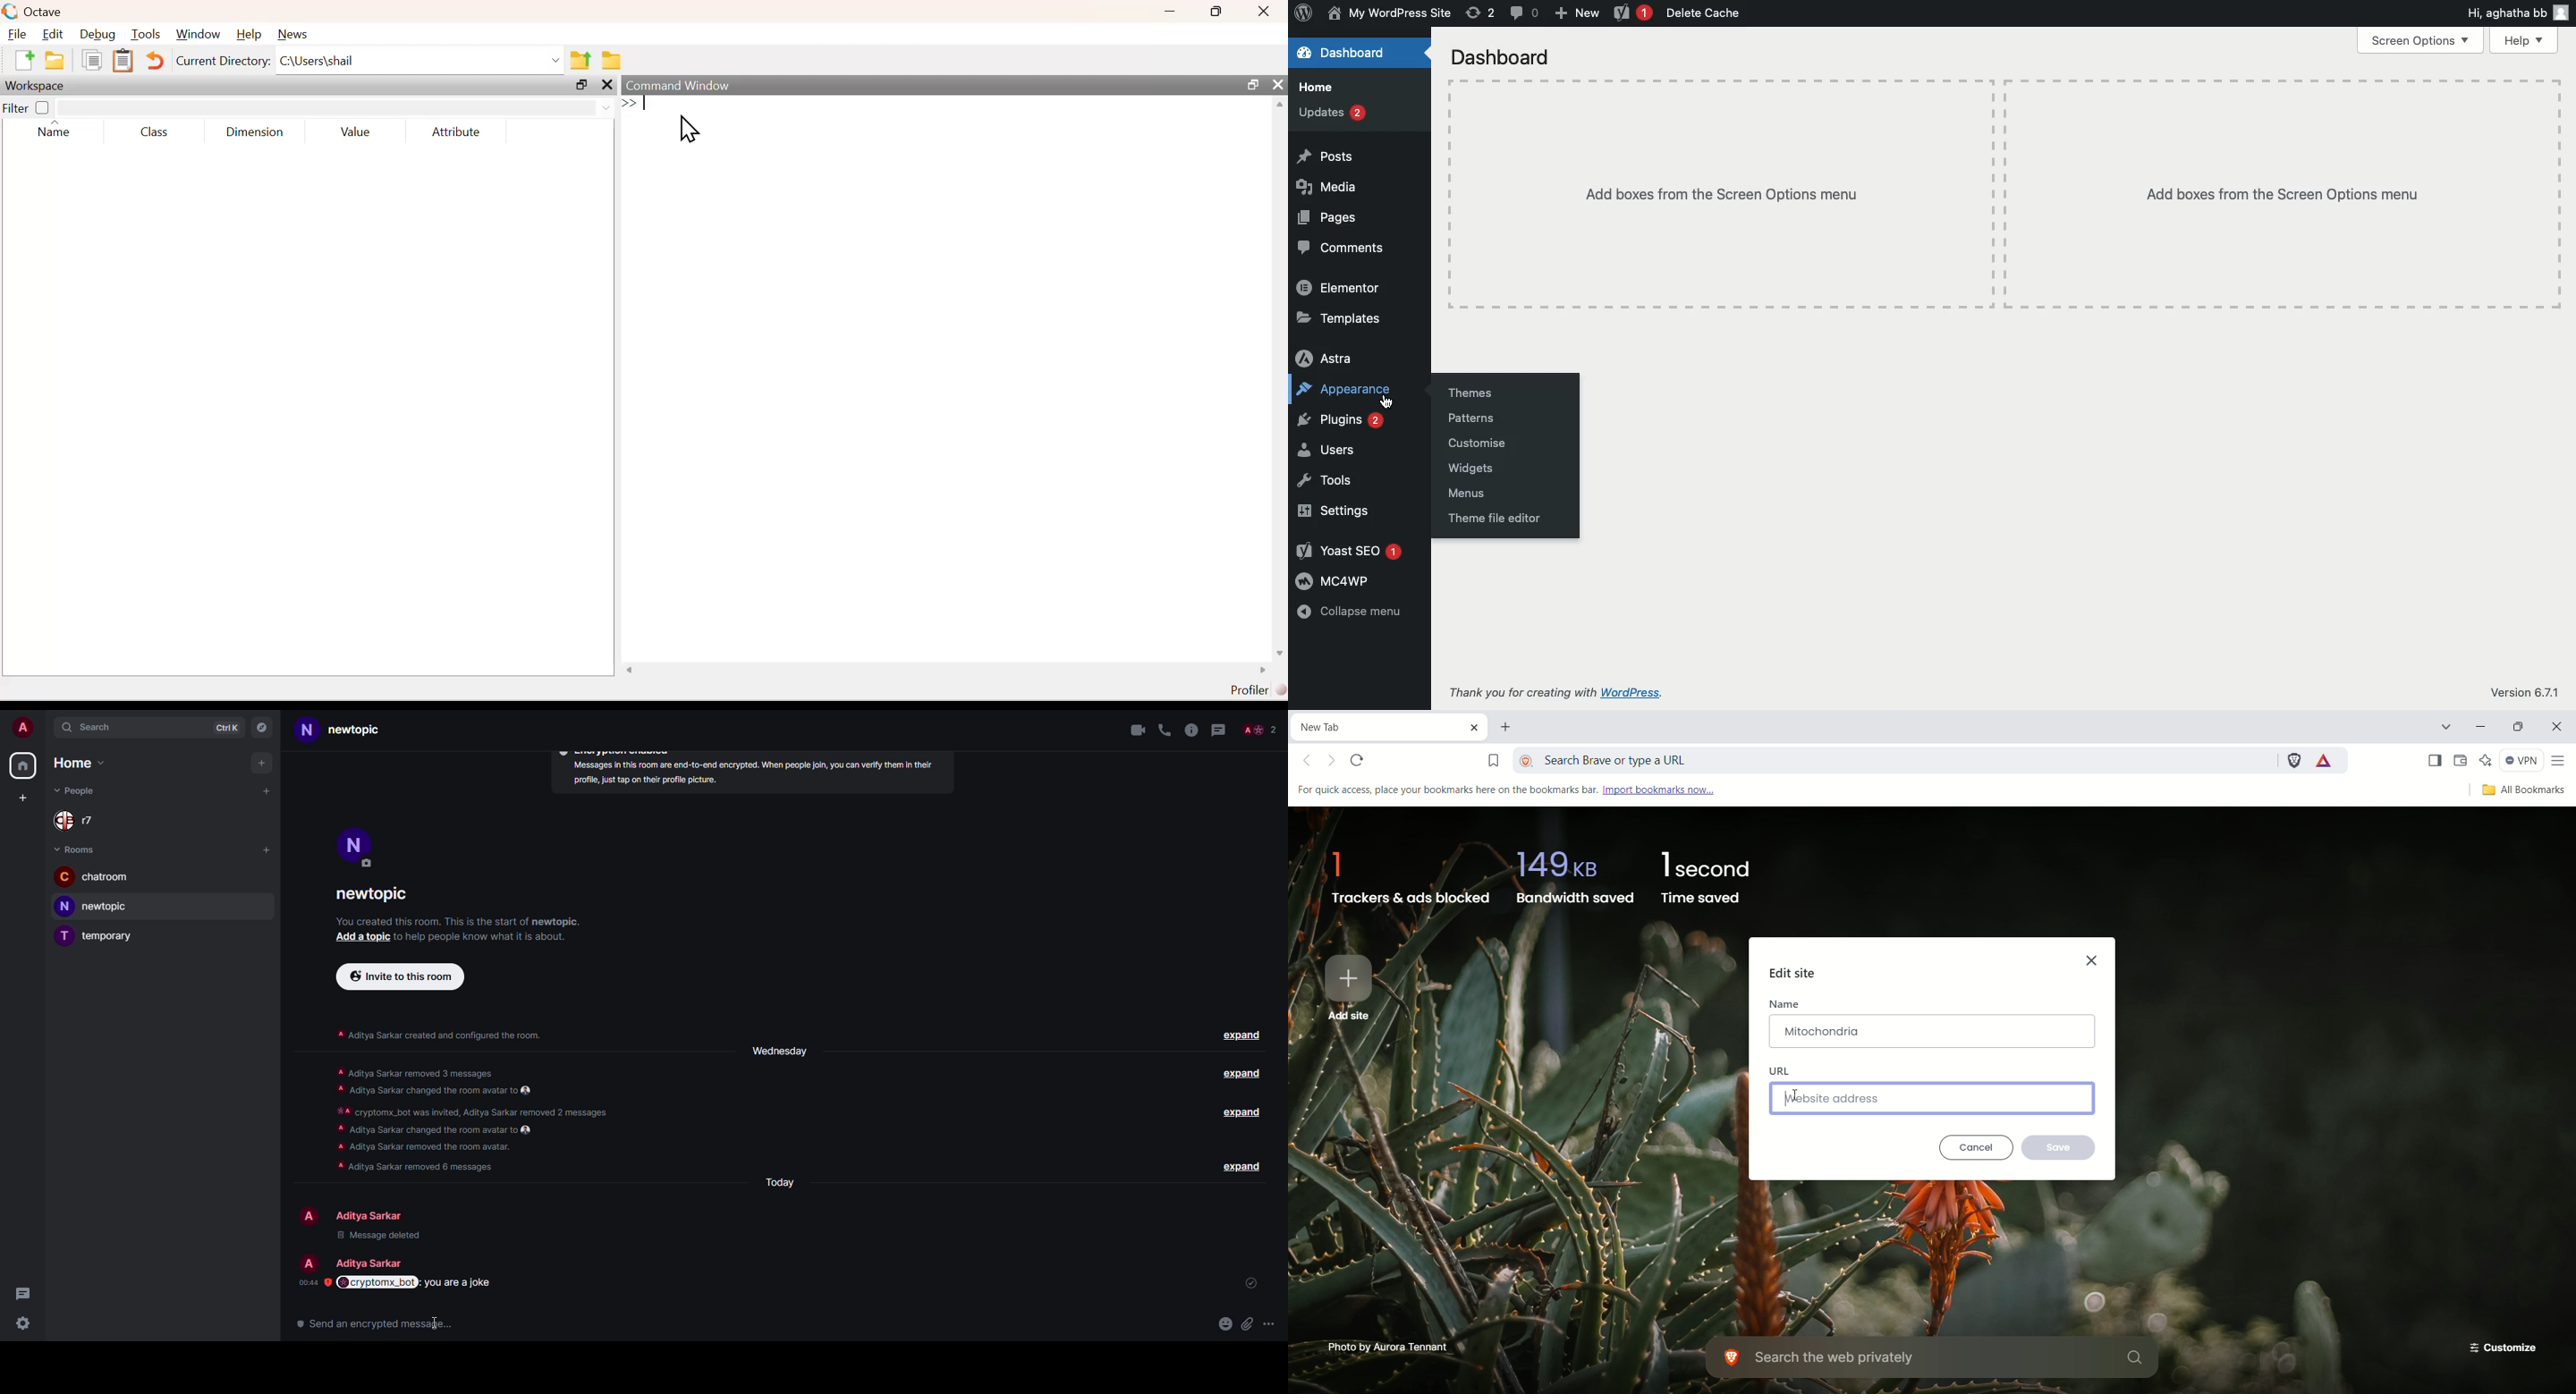  Describe the element at coordinates (1335, 581) in the screenshot. I see `MC4WP` at that location.